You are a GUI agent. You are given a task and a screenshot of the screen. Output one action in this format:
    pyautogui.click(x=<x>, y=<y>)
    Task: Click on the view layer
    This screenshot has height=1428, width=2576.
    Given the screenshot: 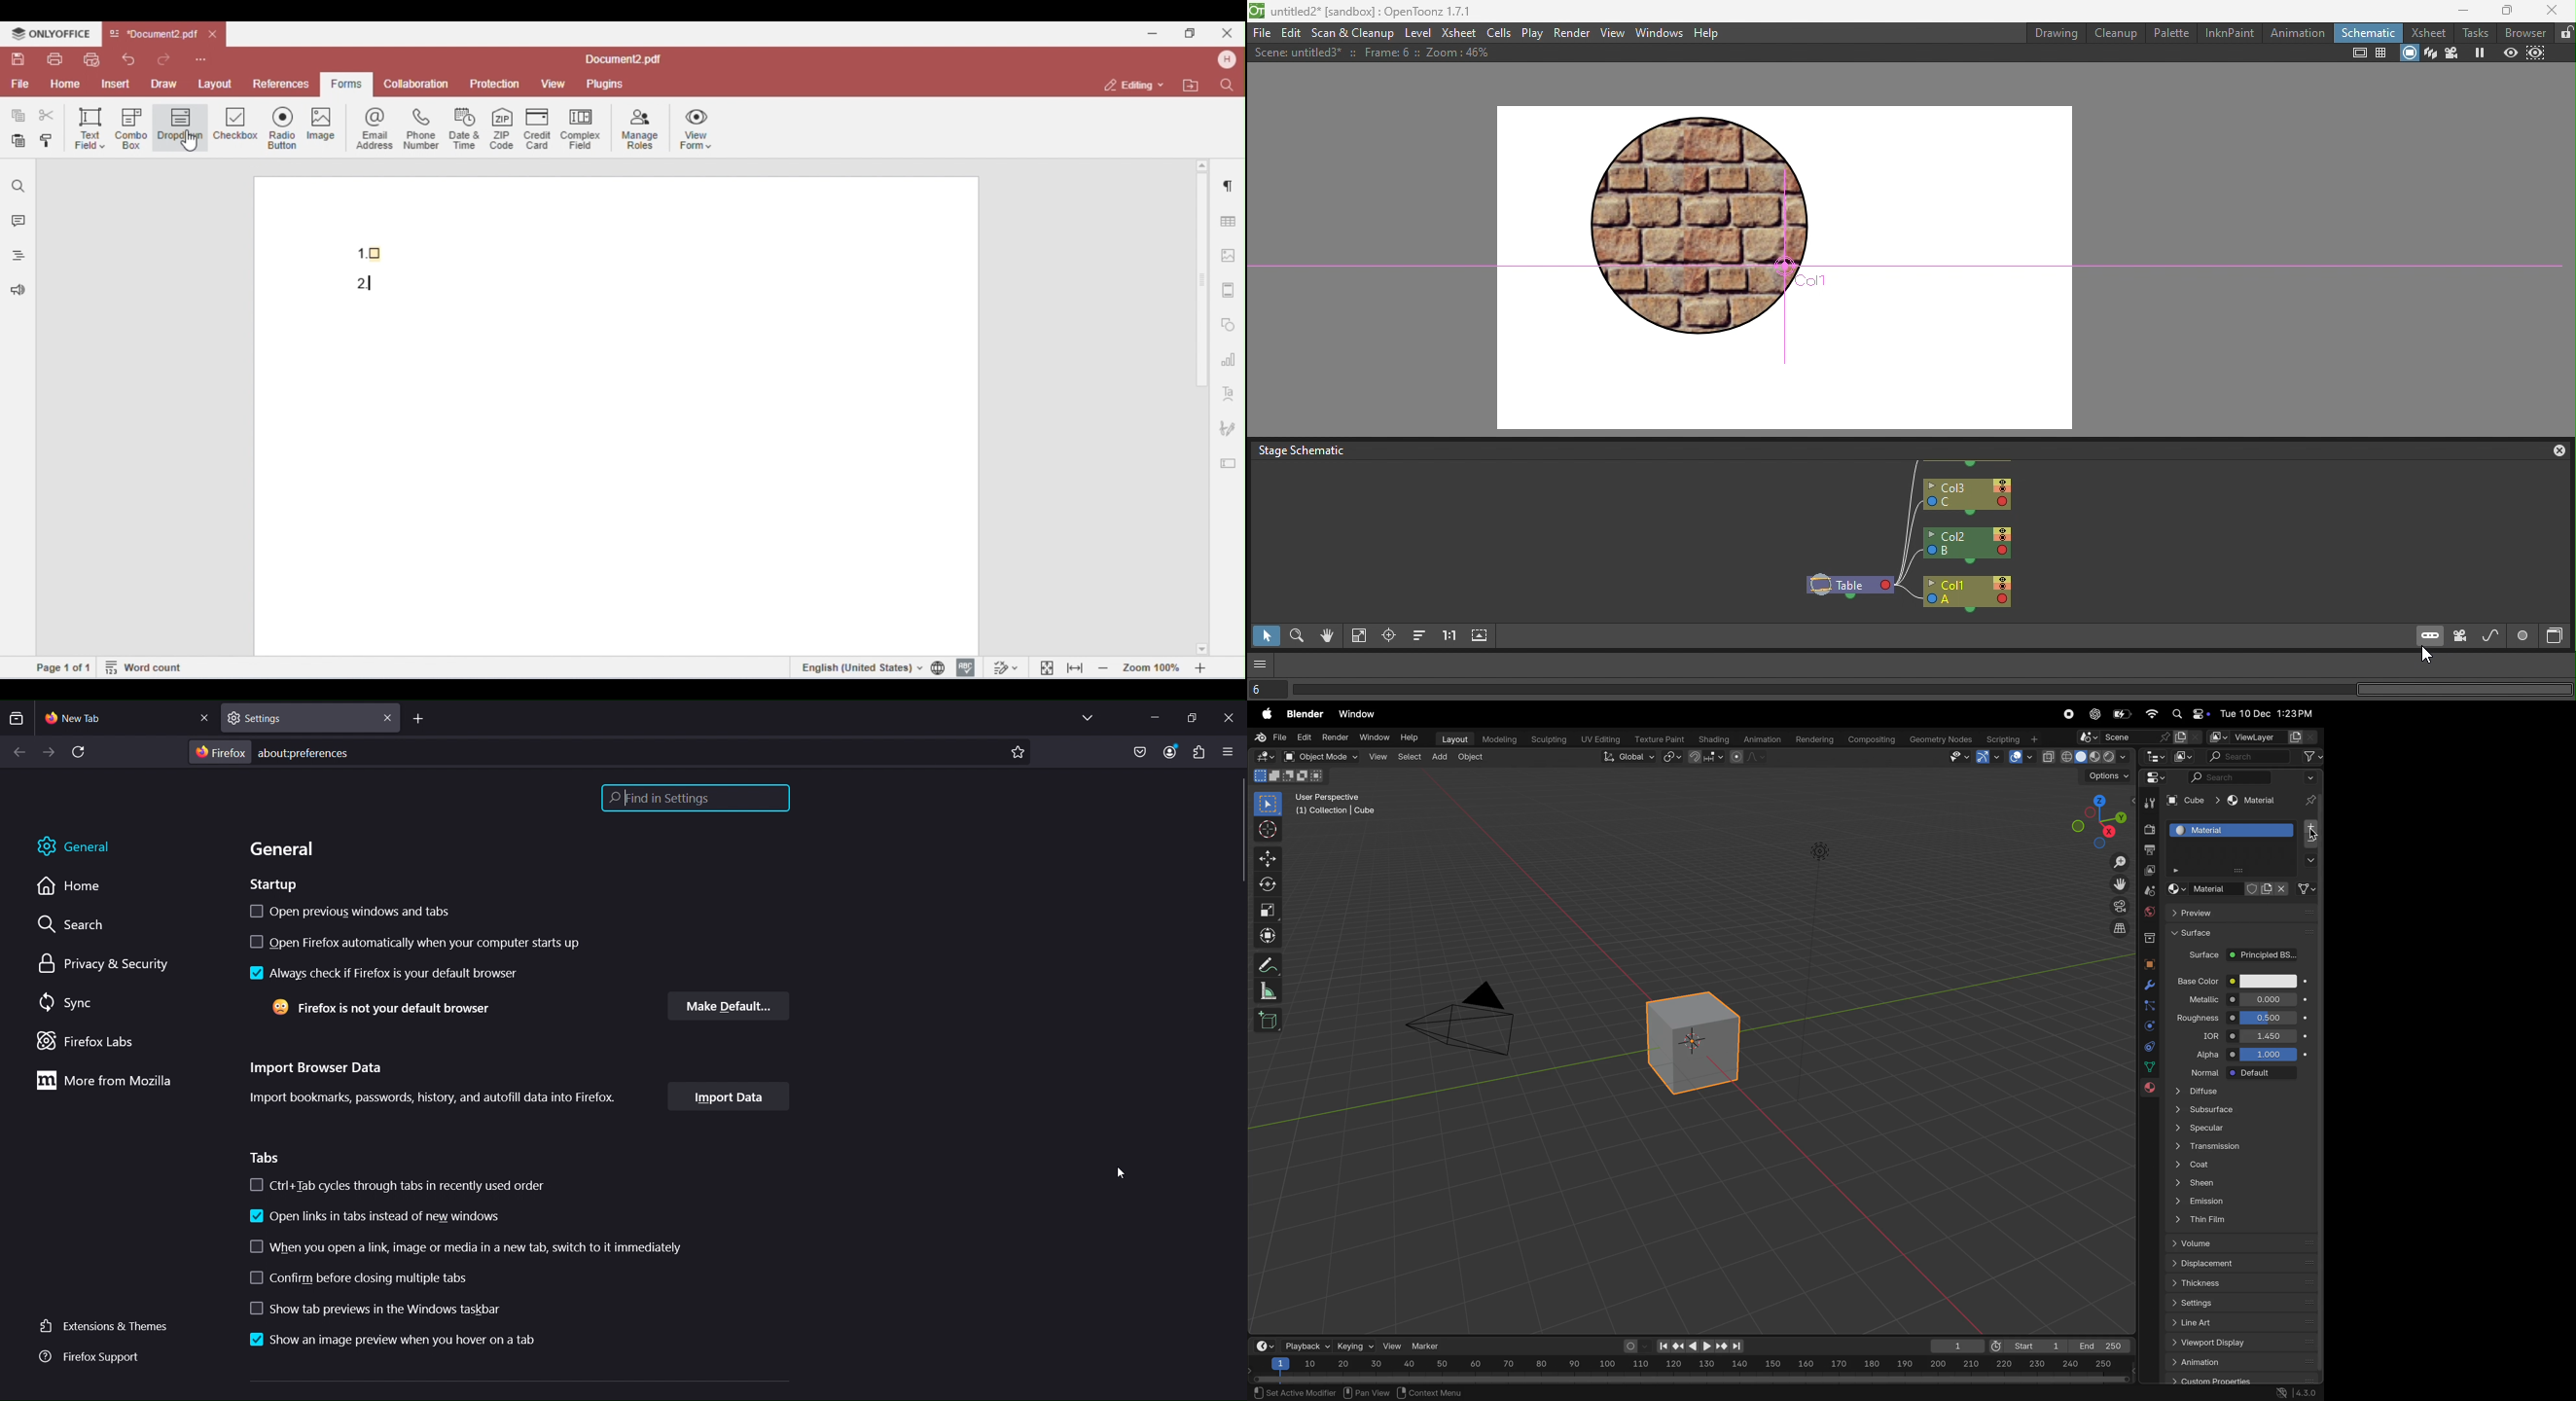 What is the action you would take?
    pyautogui.click(x=2255, y=735)
    